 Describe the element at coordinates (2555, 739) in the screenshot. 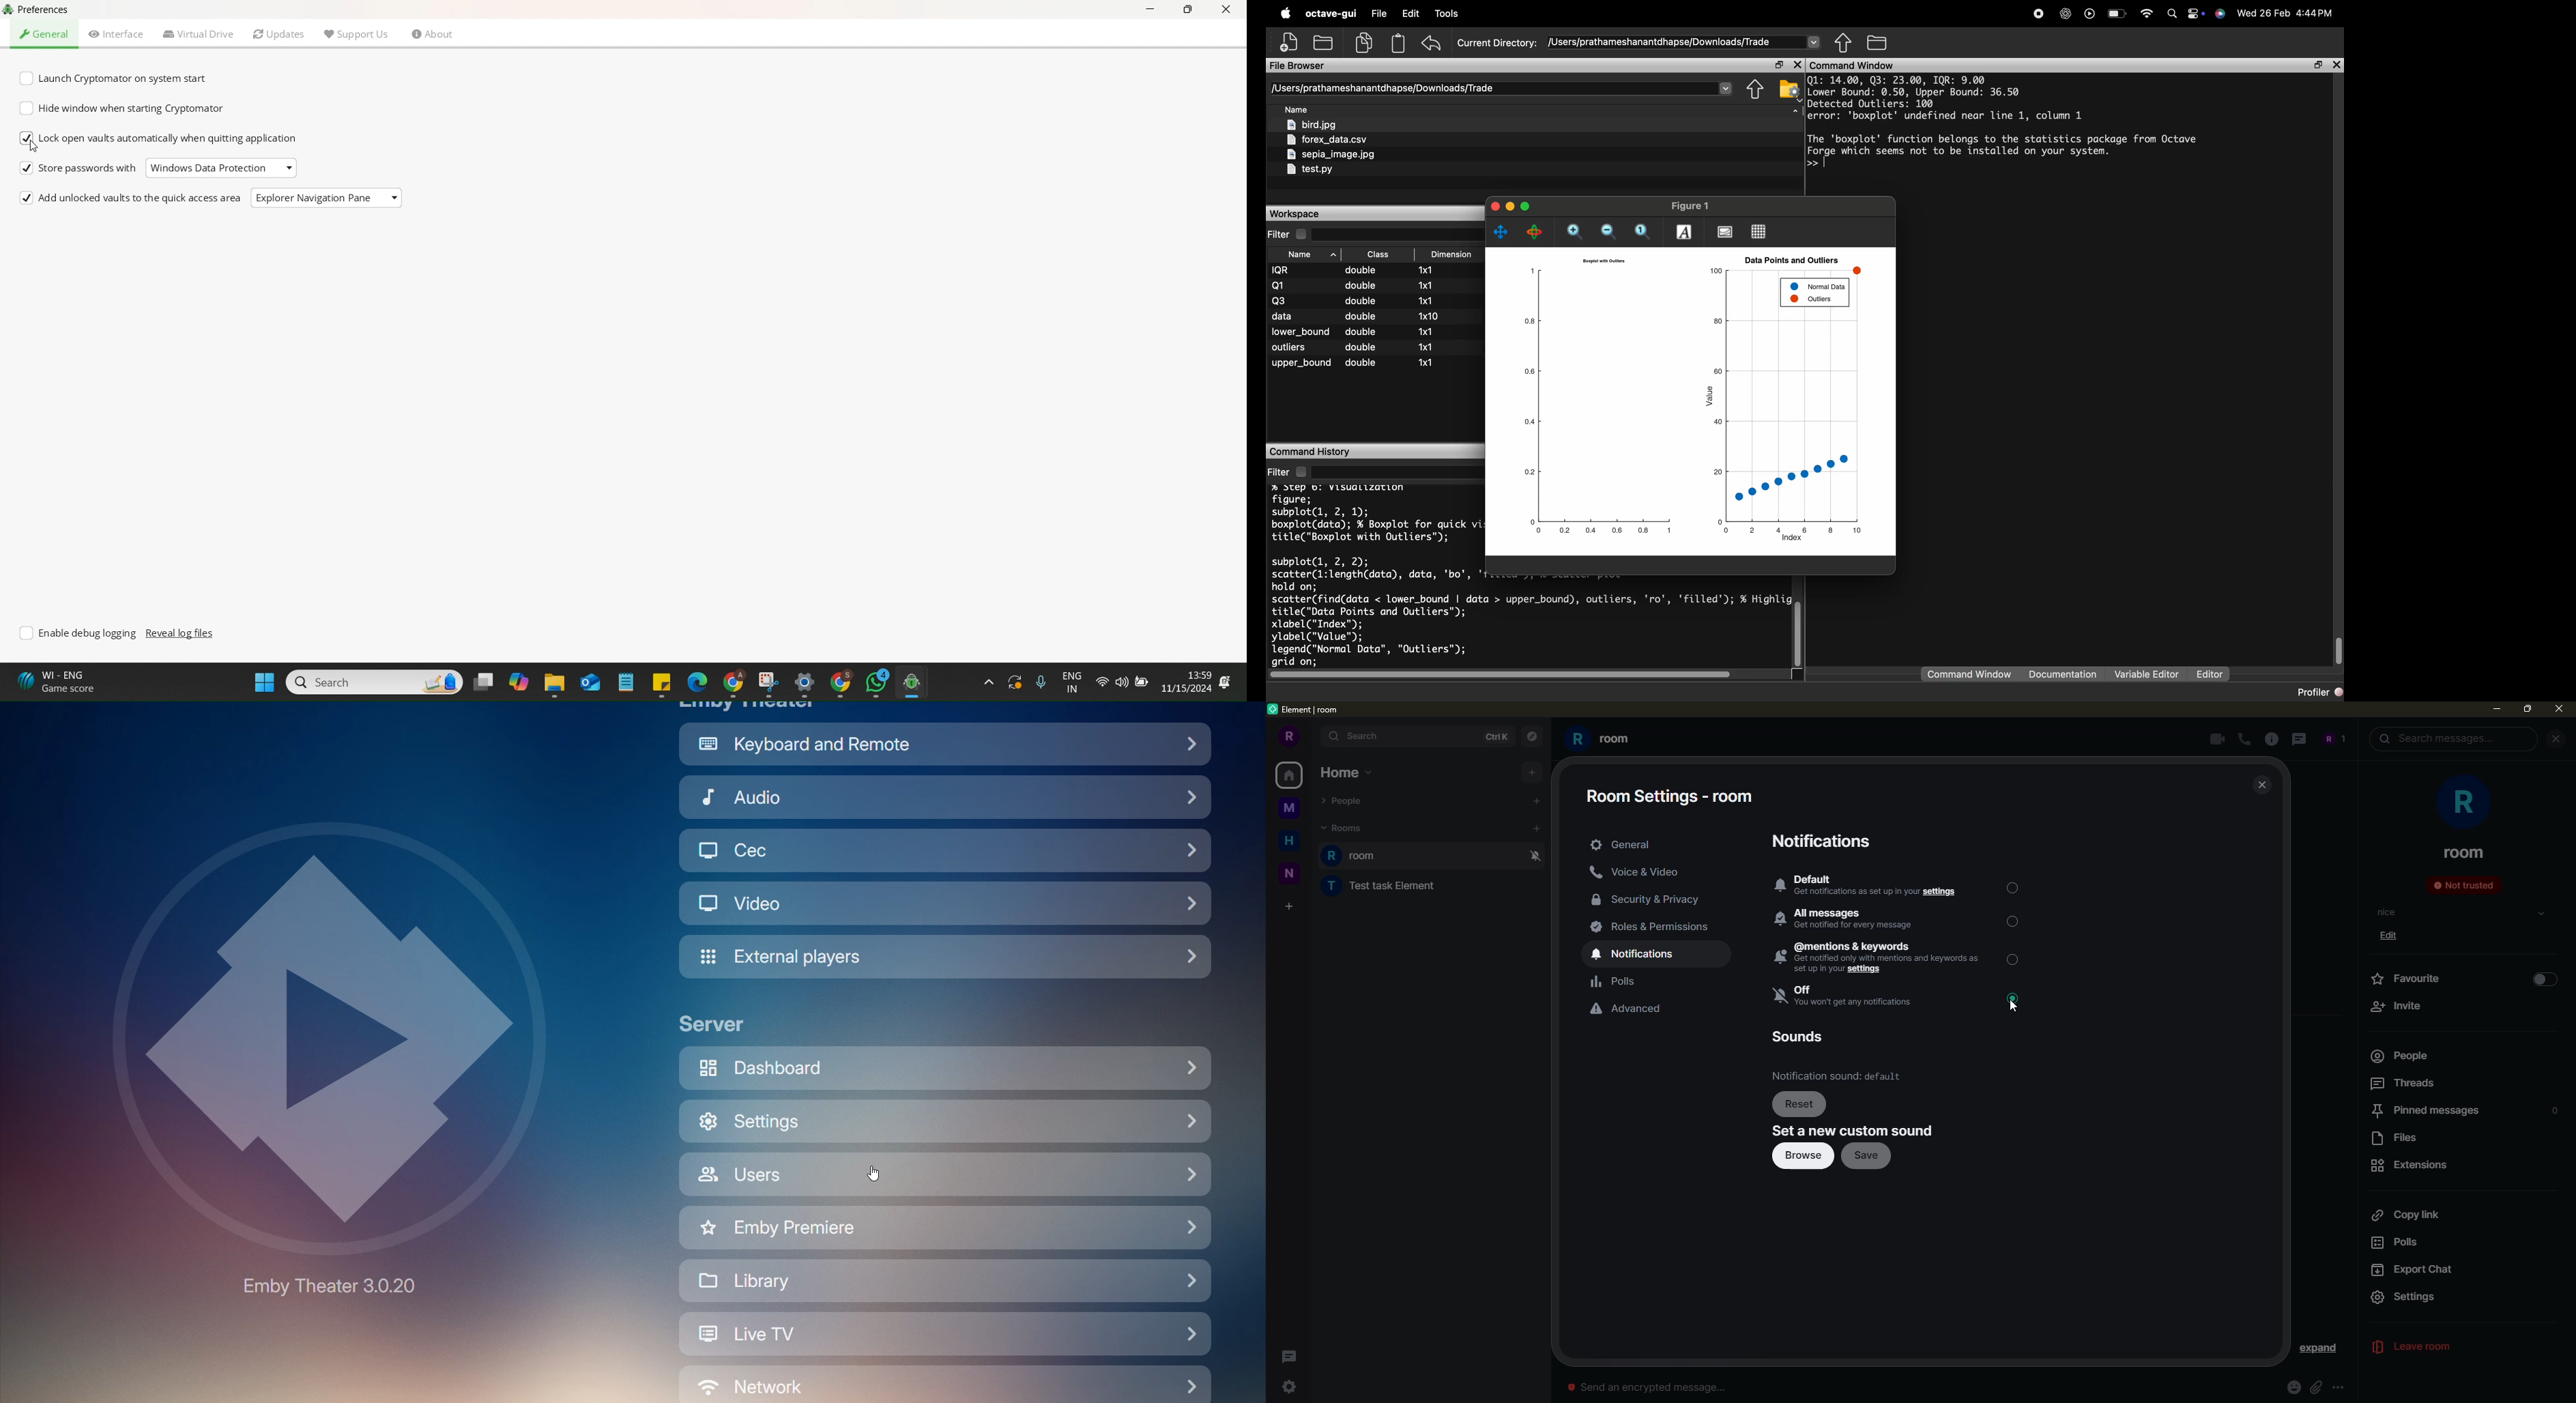

I see `close` at that location.